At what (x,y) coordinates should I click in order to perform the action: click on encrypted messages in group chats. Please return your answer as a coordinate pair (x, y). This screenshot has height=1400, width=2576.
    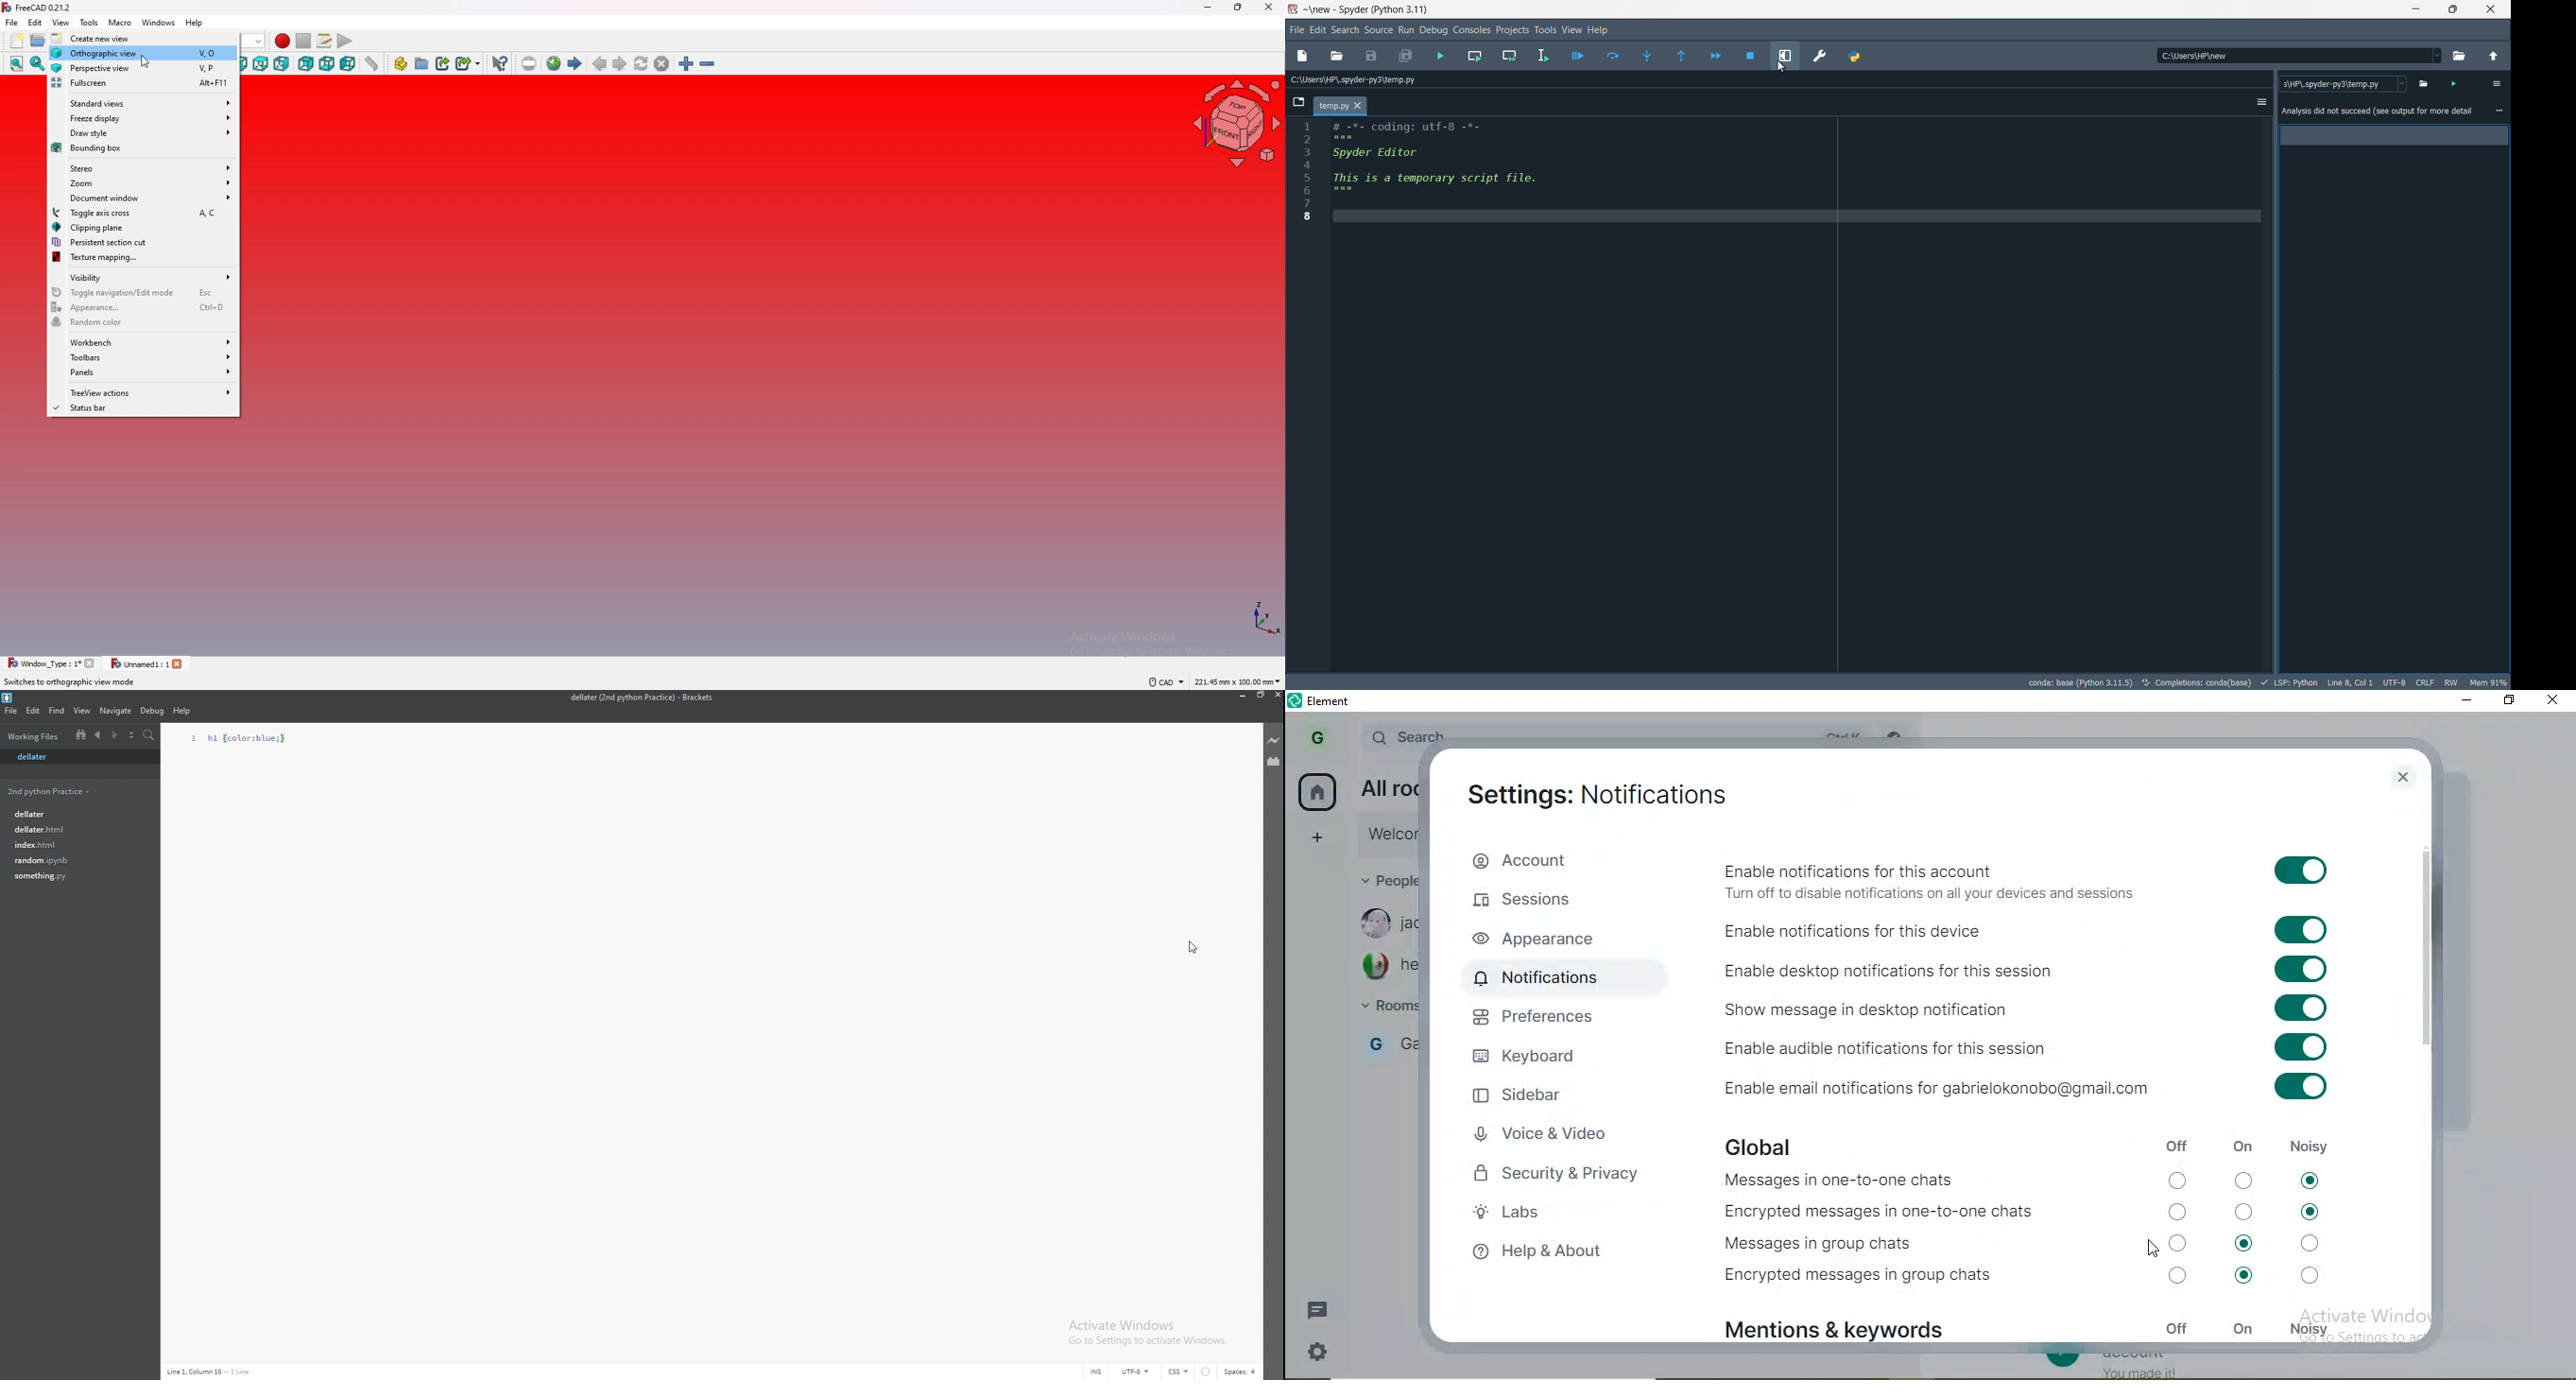
    Looking at the image, I should click on (1872, 1281).